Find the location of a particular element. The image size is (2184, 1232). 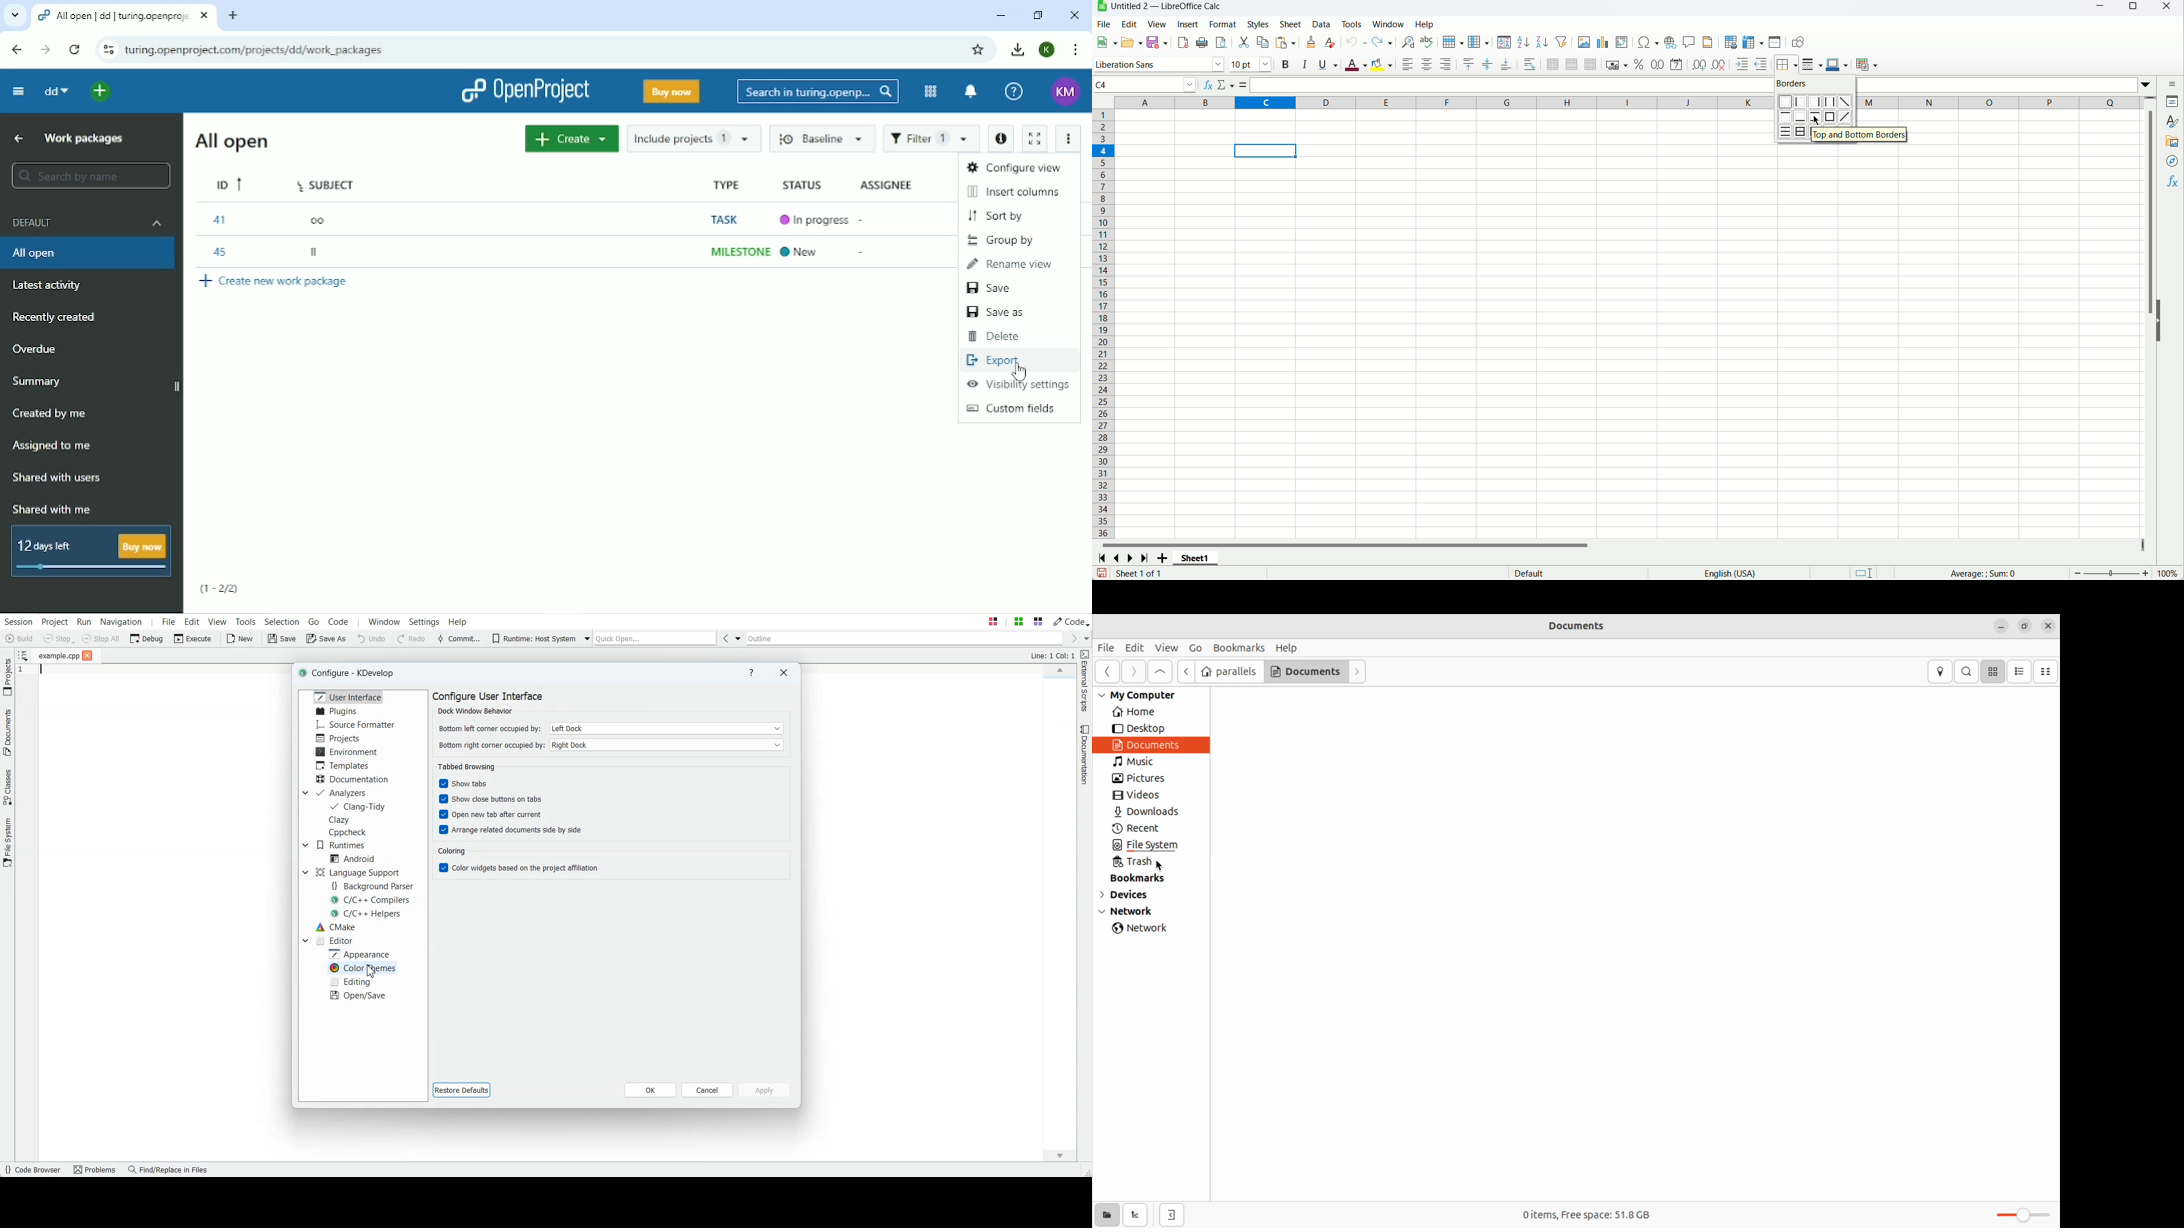

Formula is located at coordinates (1245, 86).